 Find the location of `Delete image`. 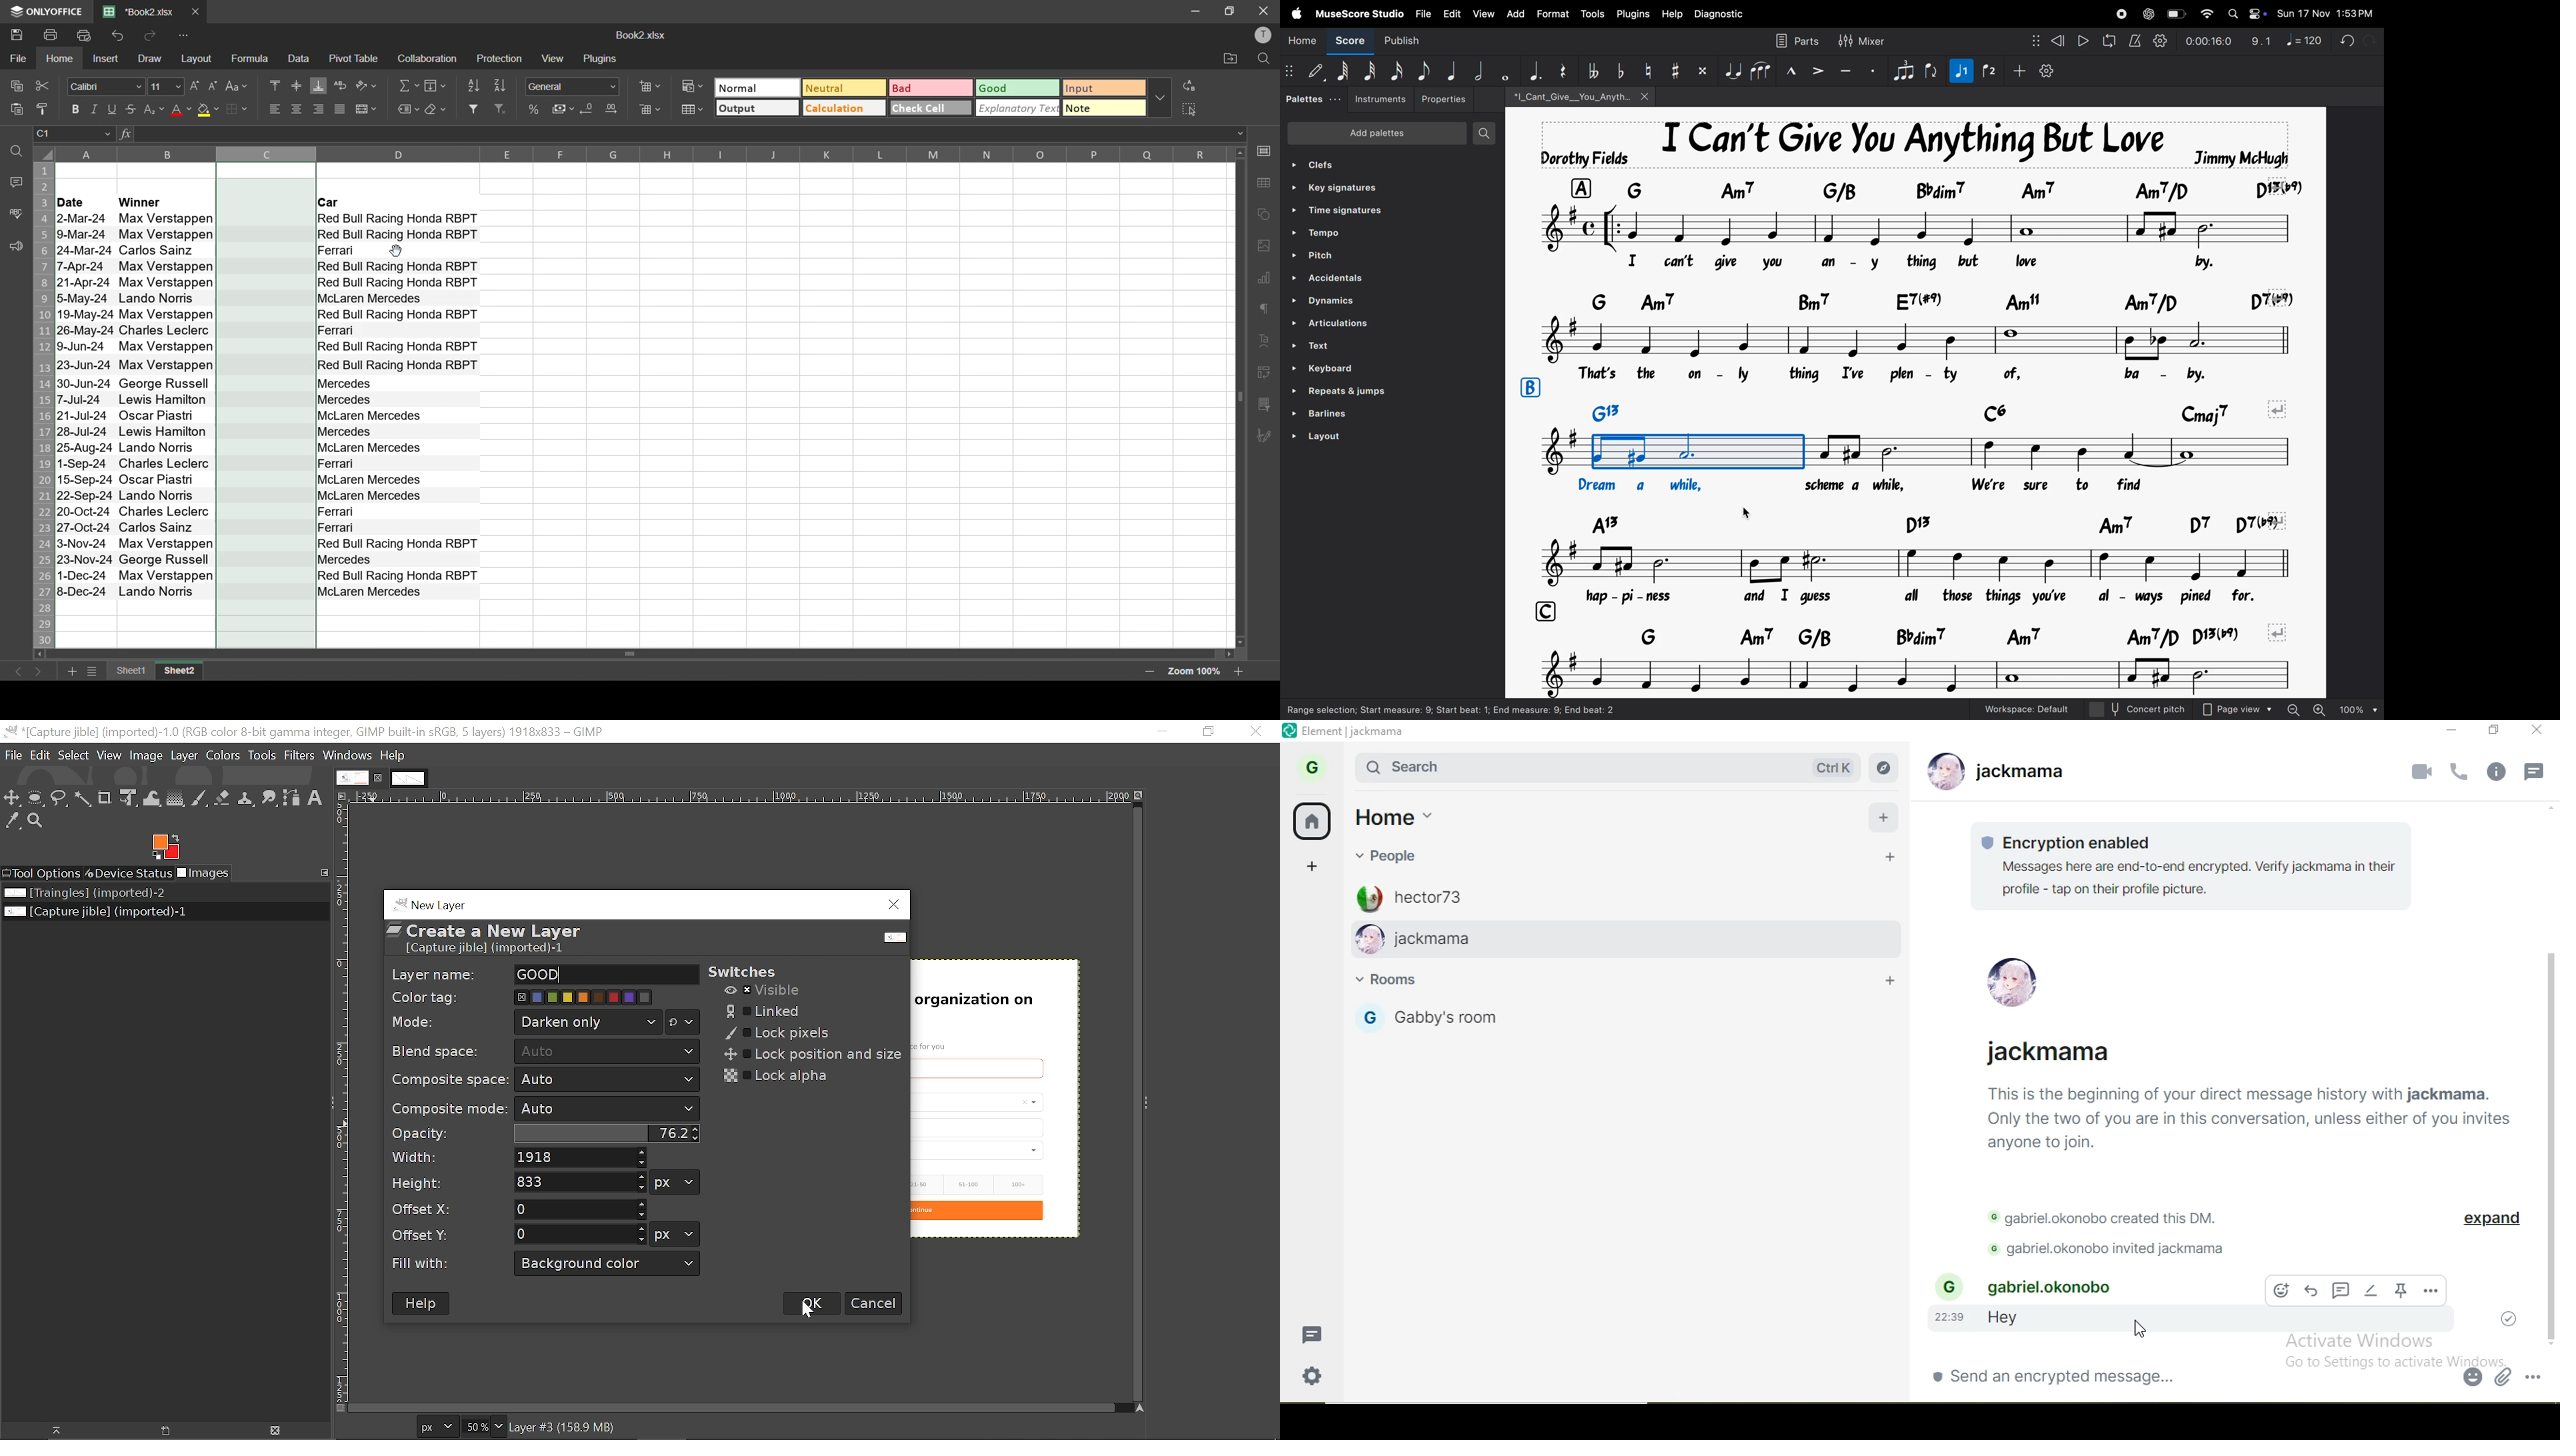

Delete image is located at coordinates (271, 1431).